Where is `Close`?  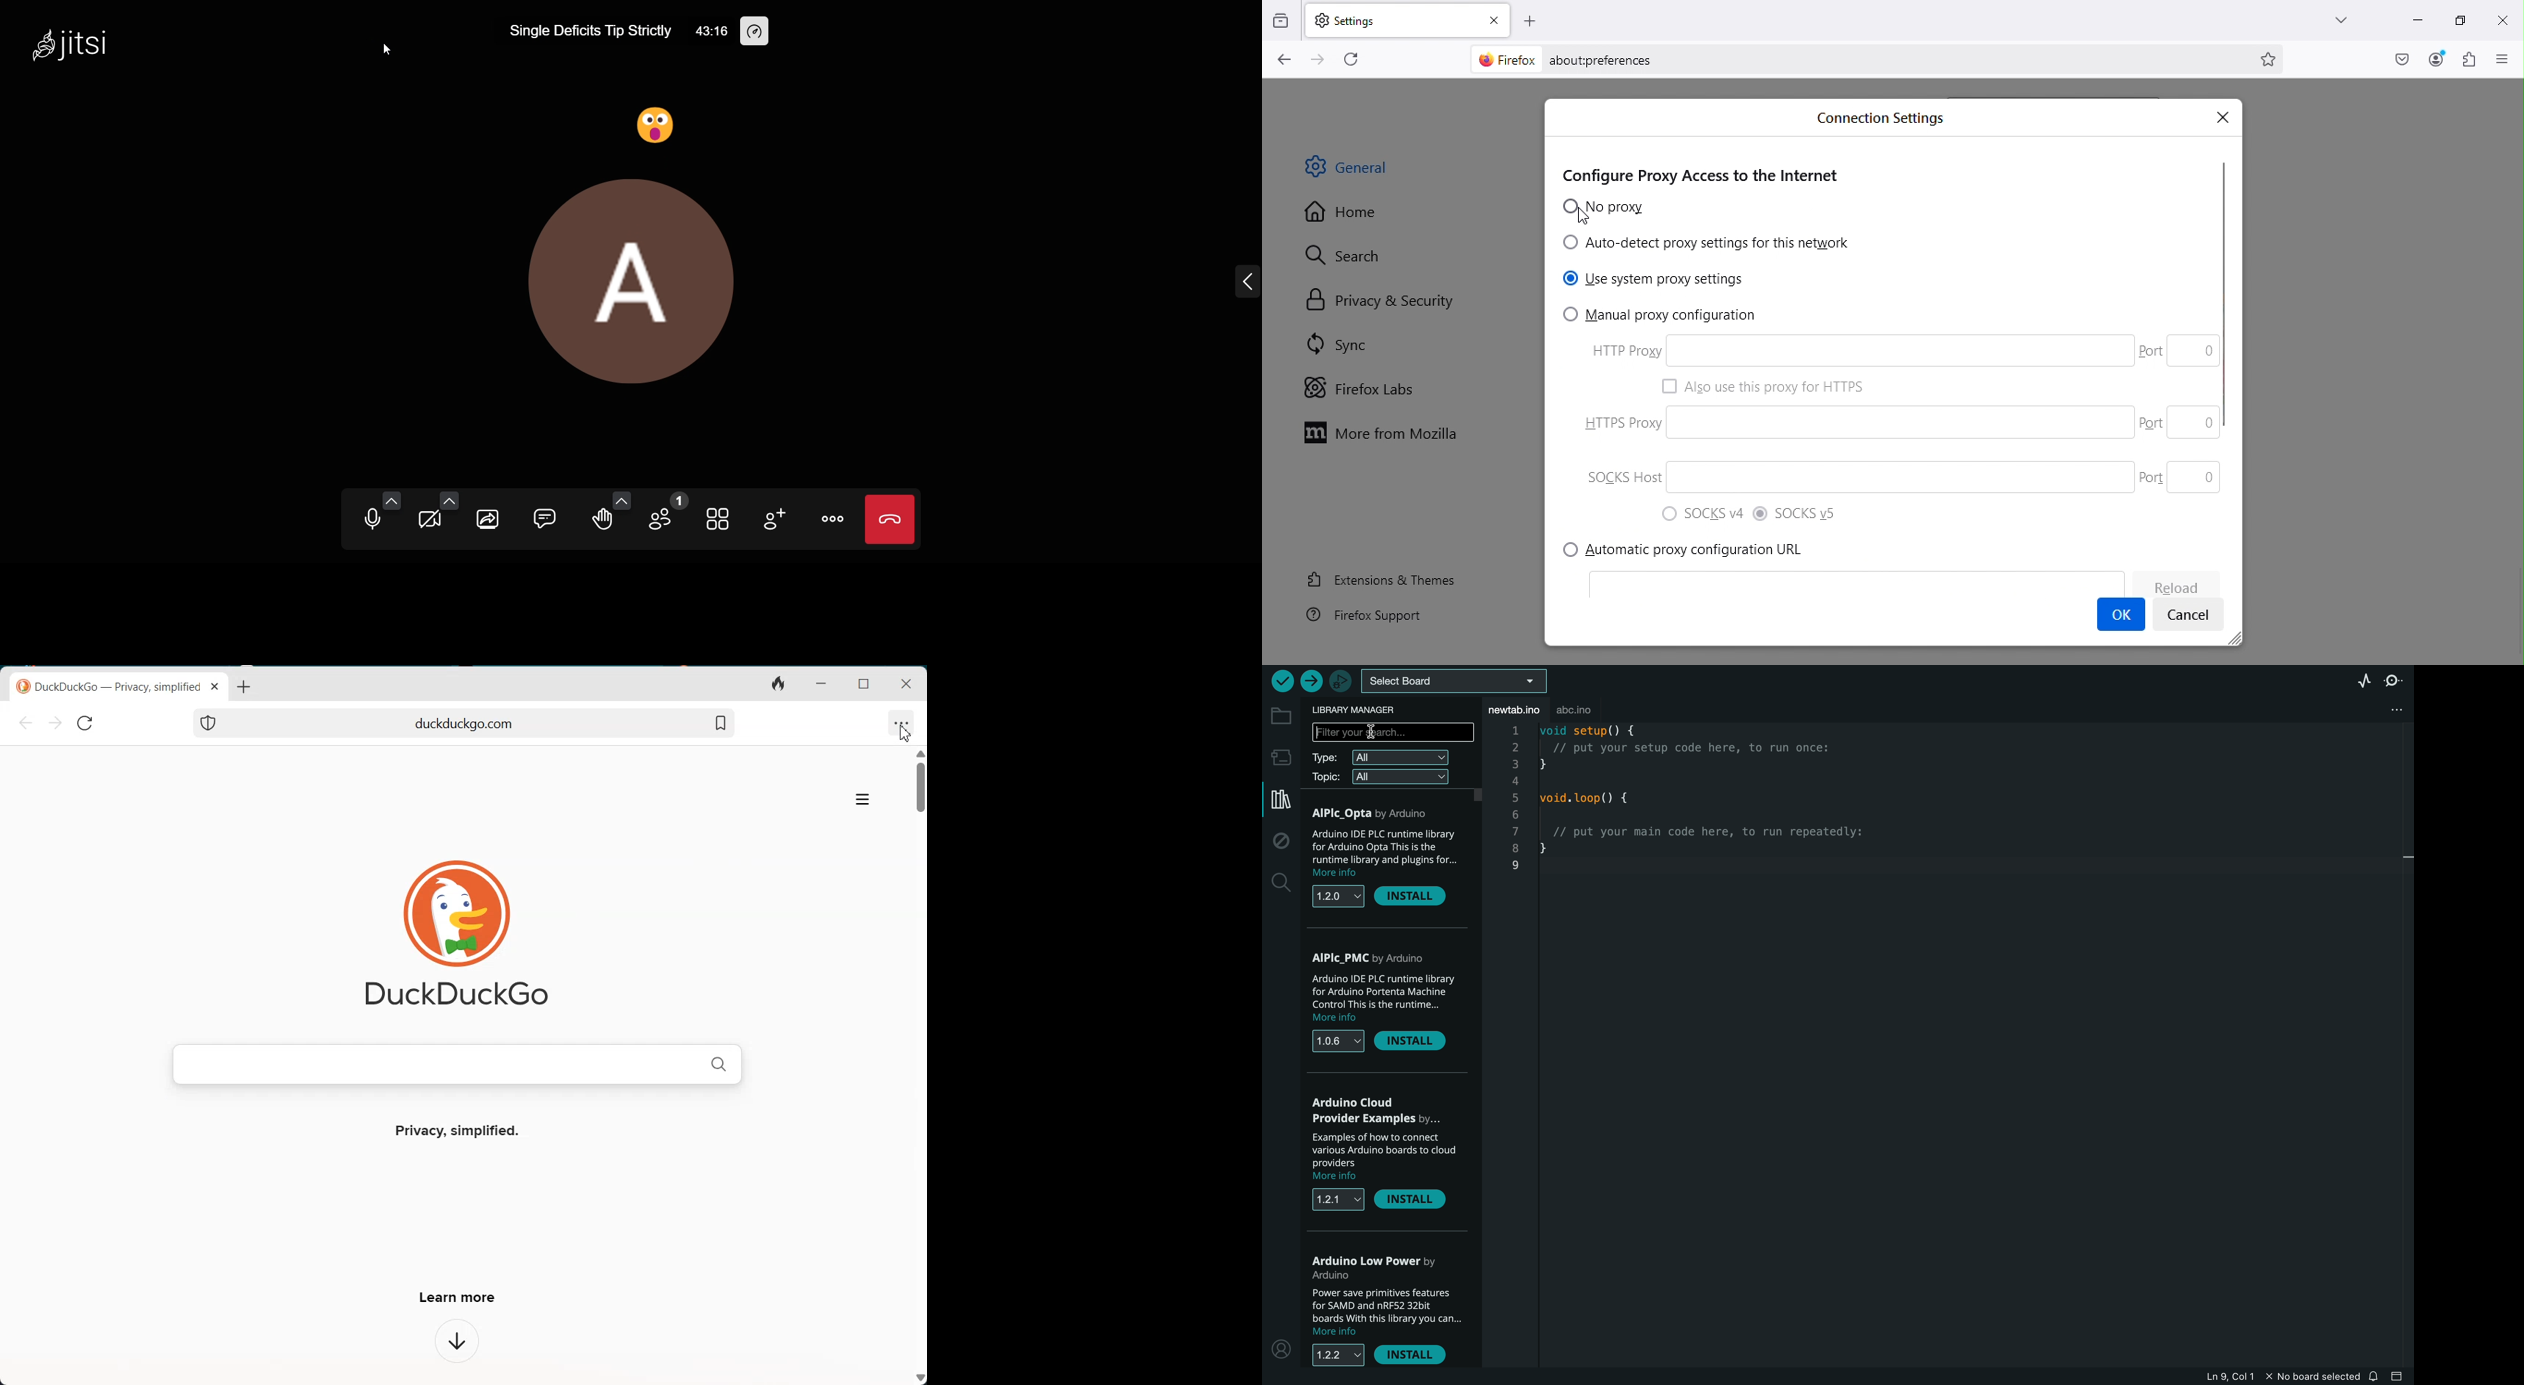 Close is located at coordinates (907, 685).